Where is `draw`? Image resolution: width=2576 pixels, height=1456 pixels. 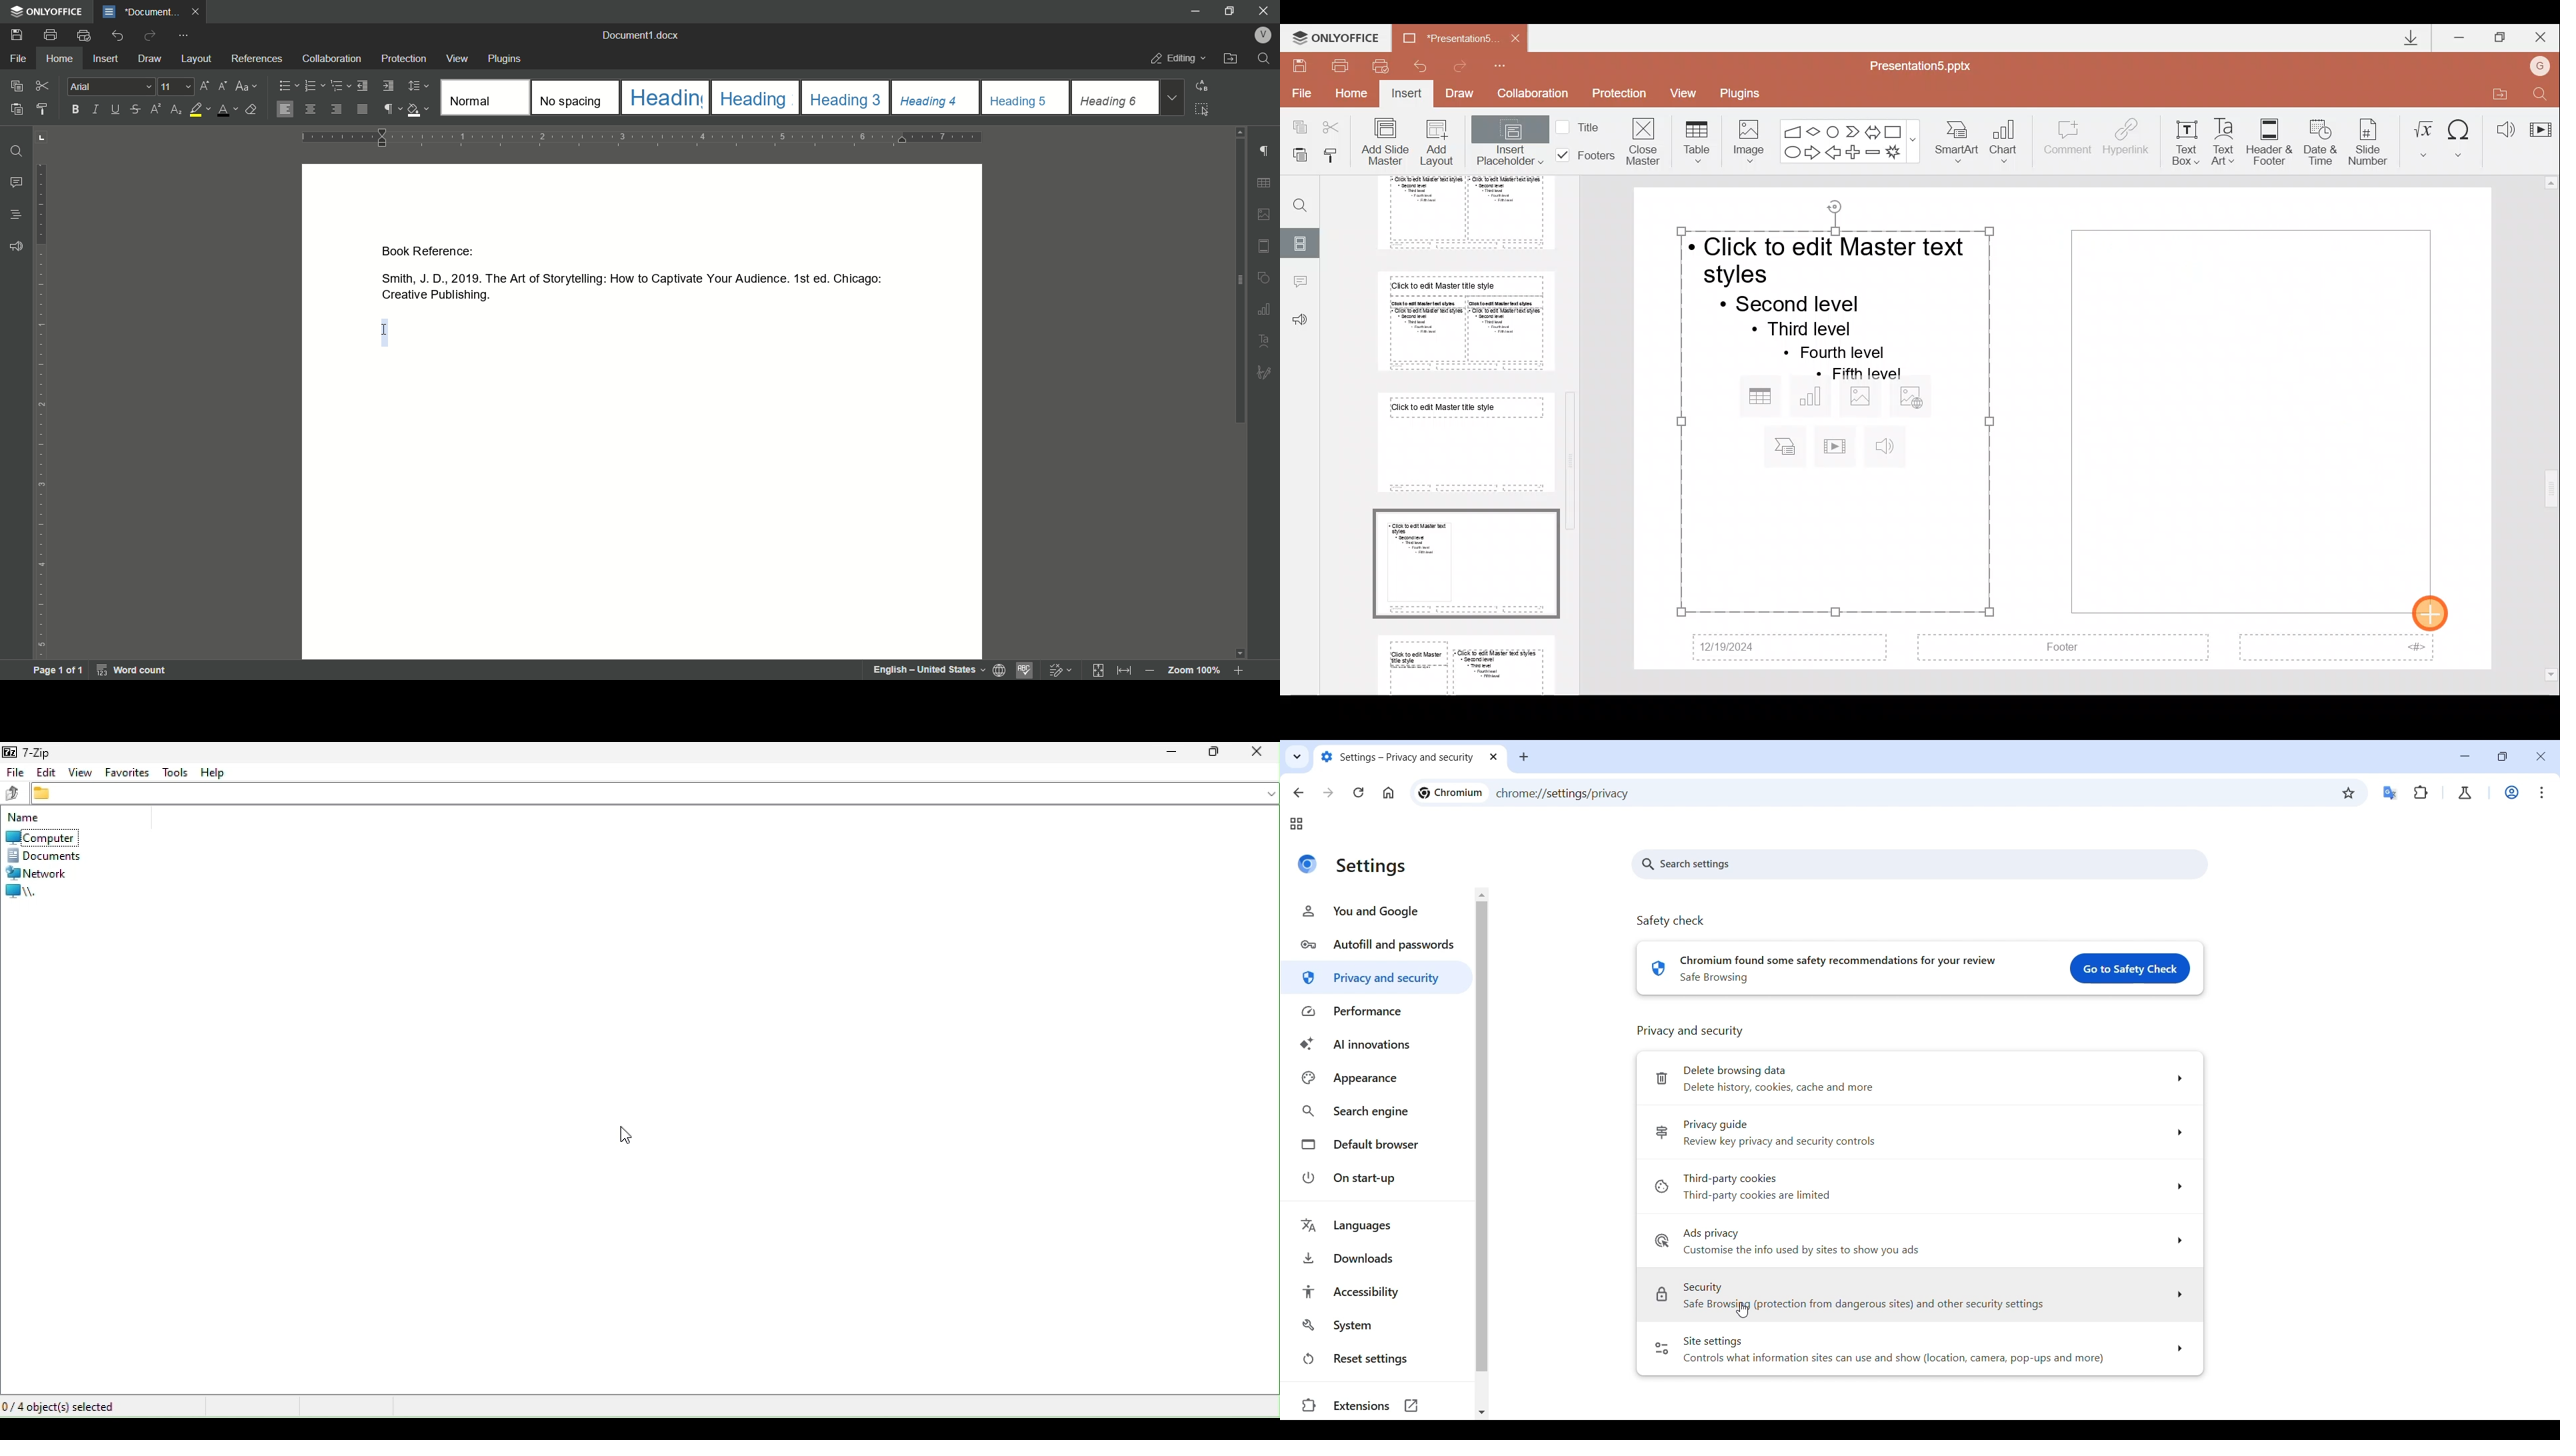
draw is located at coordinates (151, 59).